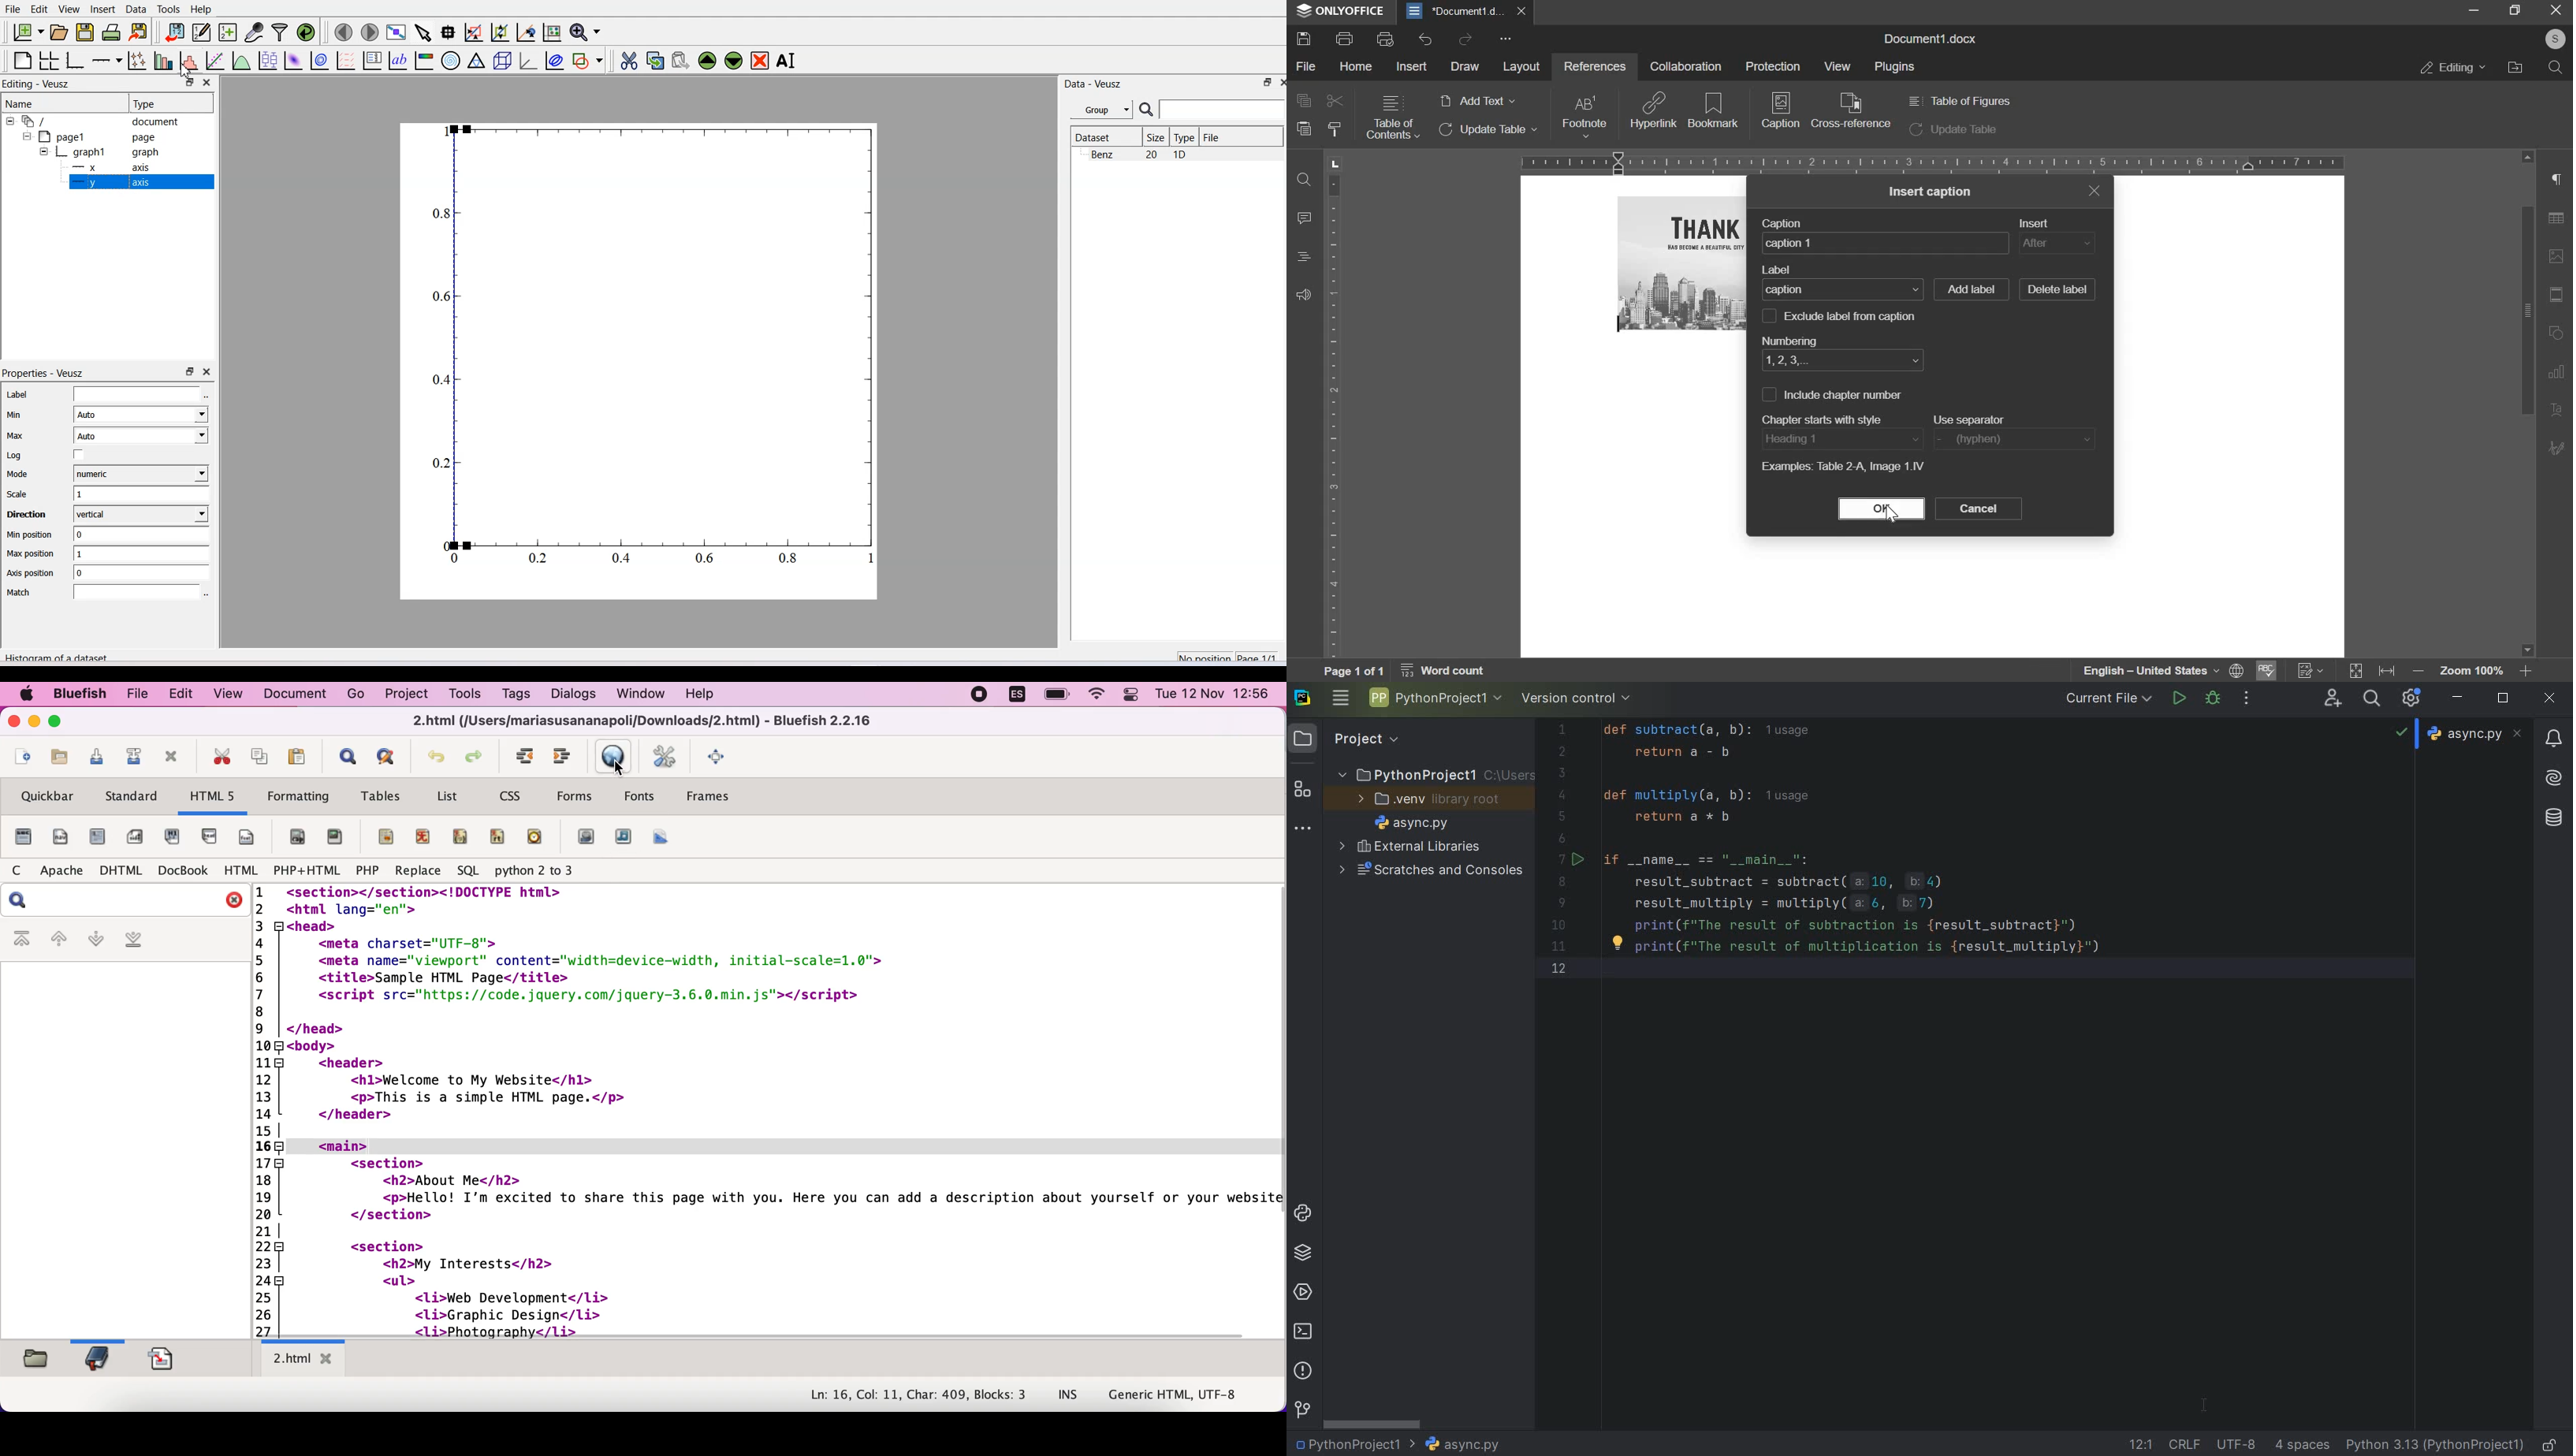 The height and width of the screenshot is (1456, 2576). I want to click on Chart, so click(2560, 372).